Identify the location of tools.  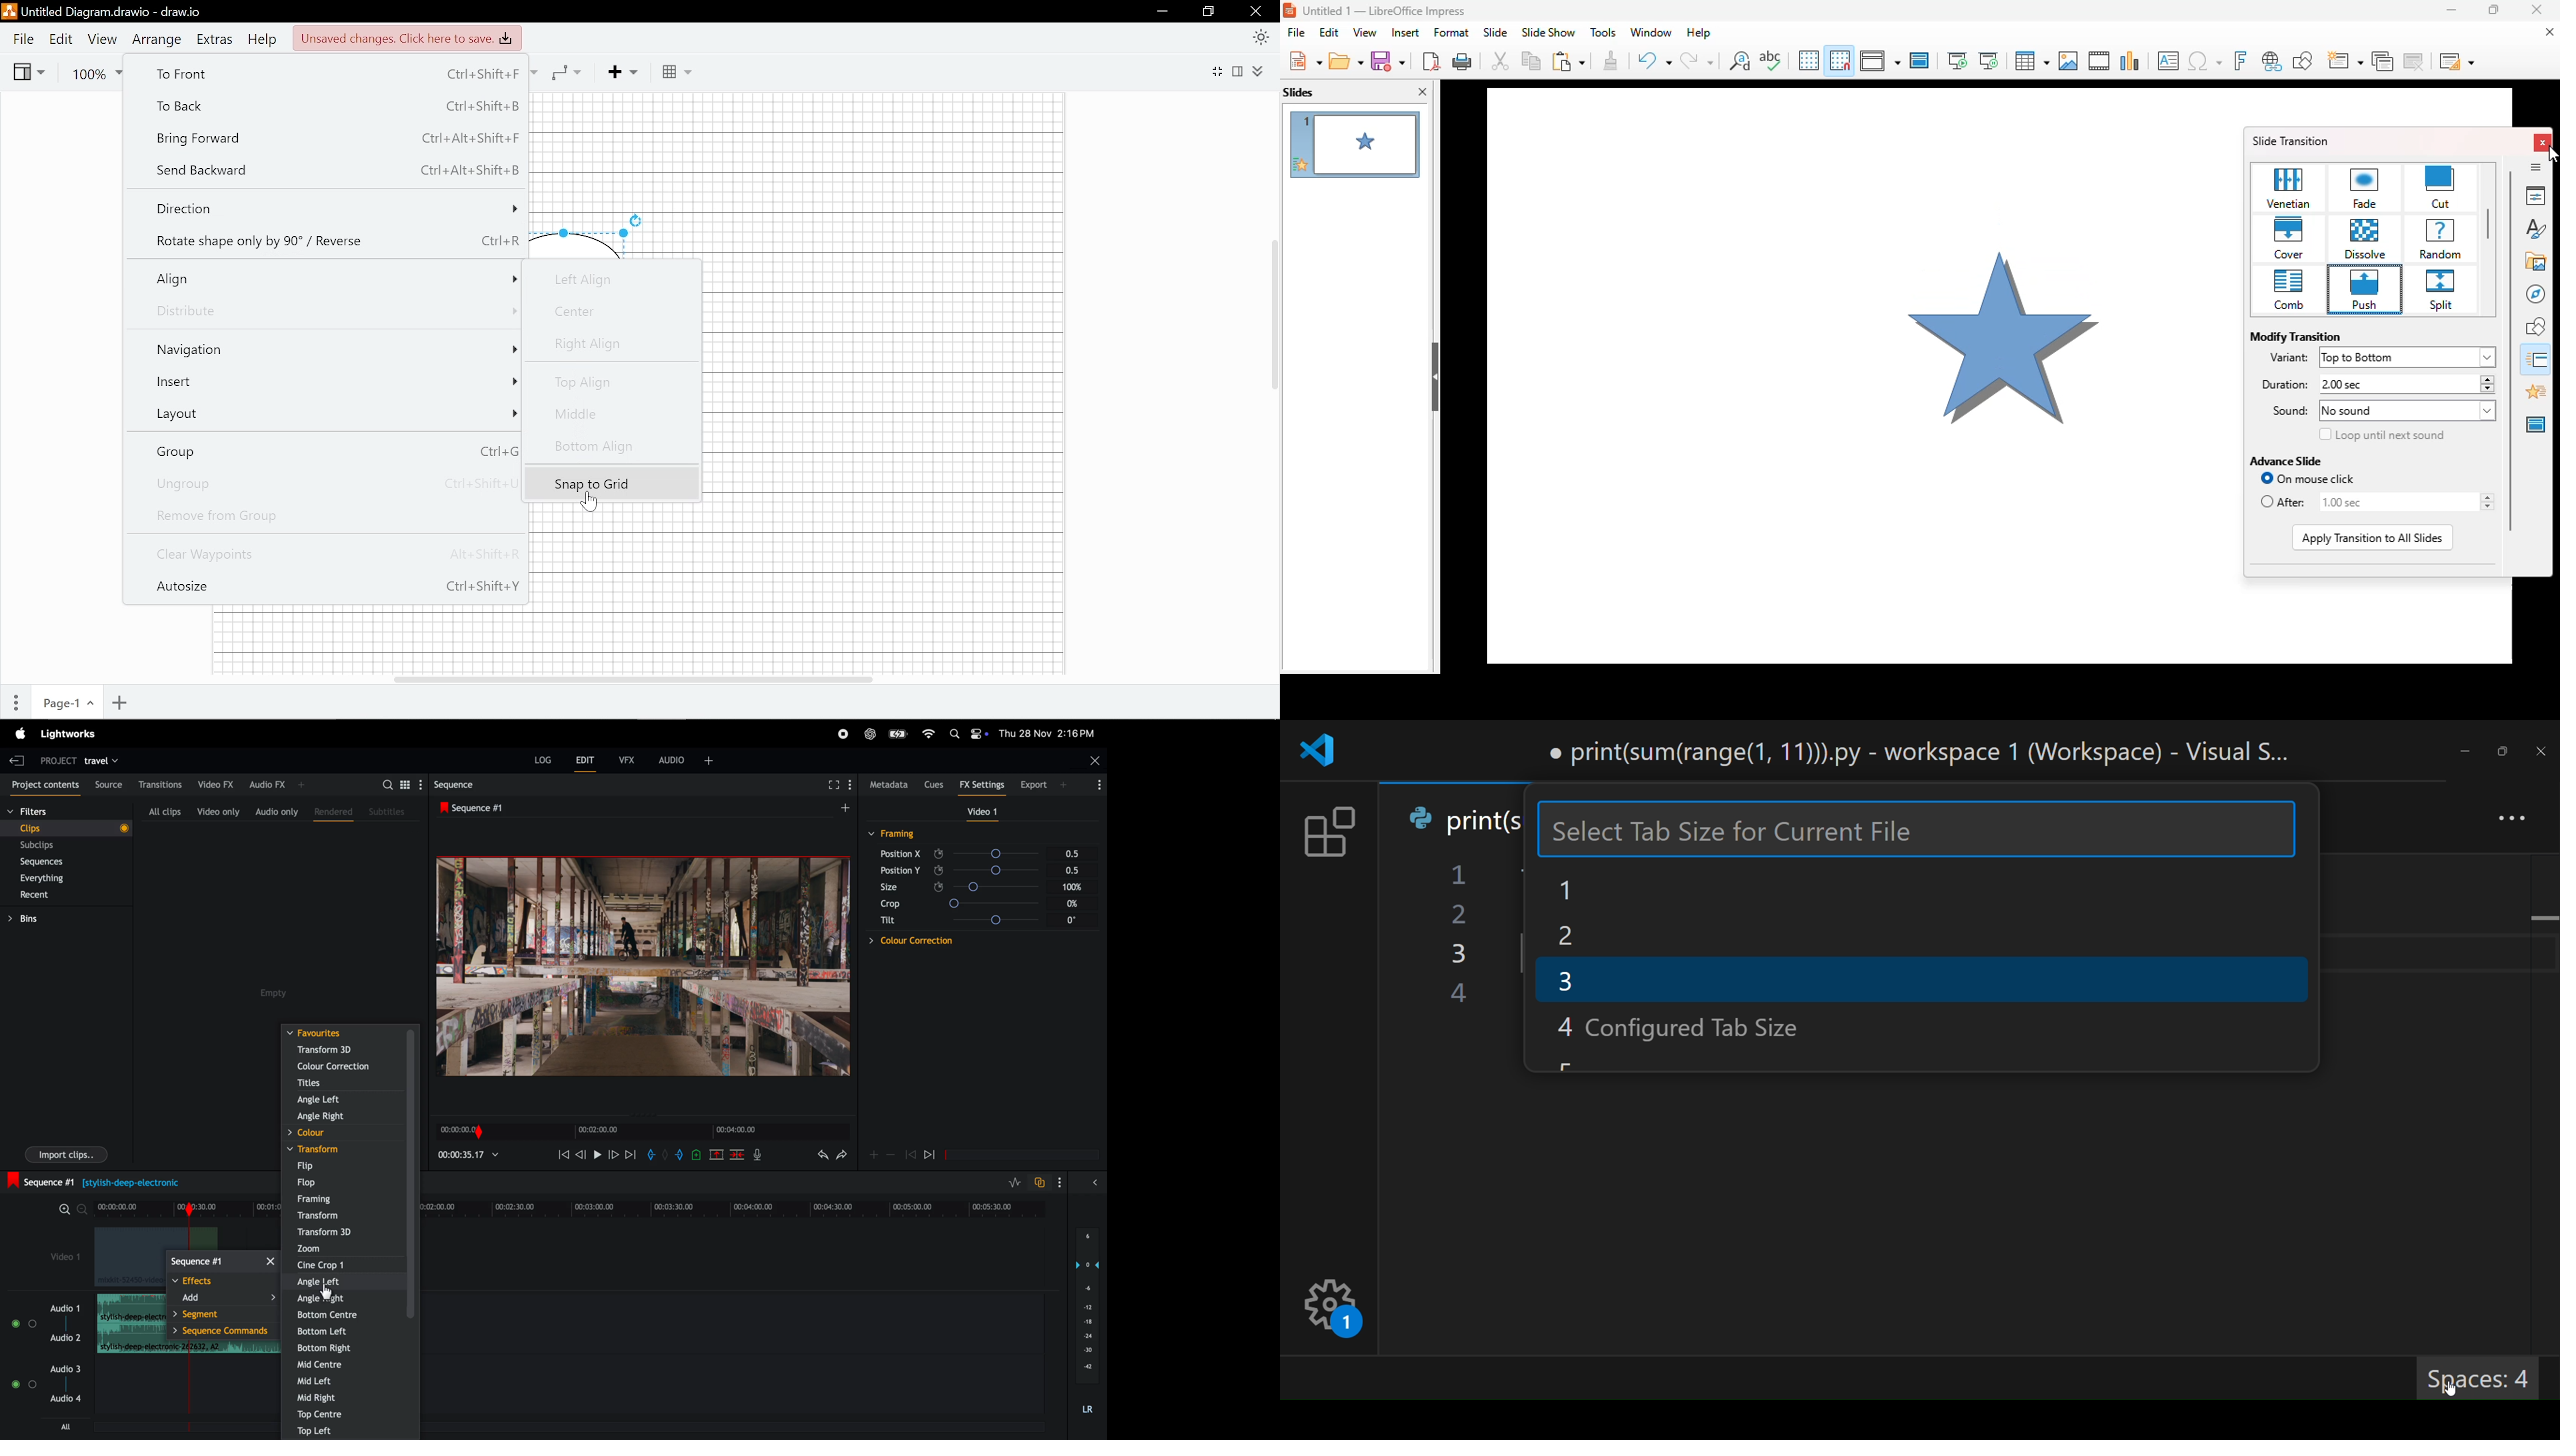
(1603, 33).